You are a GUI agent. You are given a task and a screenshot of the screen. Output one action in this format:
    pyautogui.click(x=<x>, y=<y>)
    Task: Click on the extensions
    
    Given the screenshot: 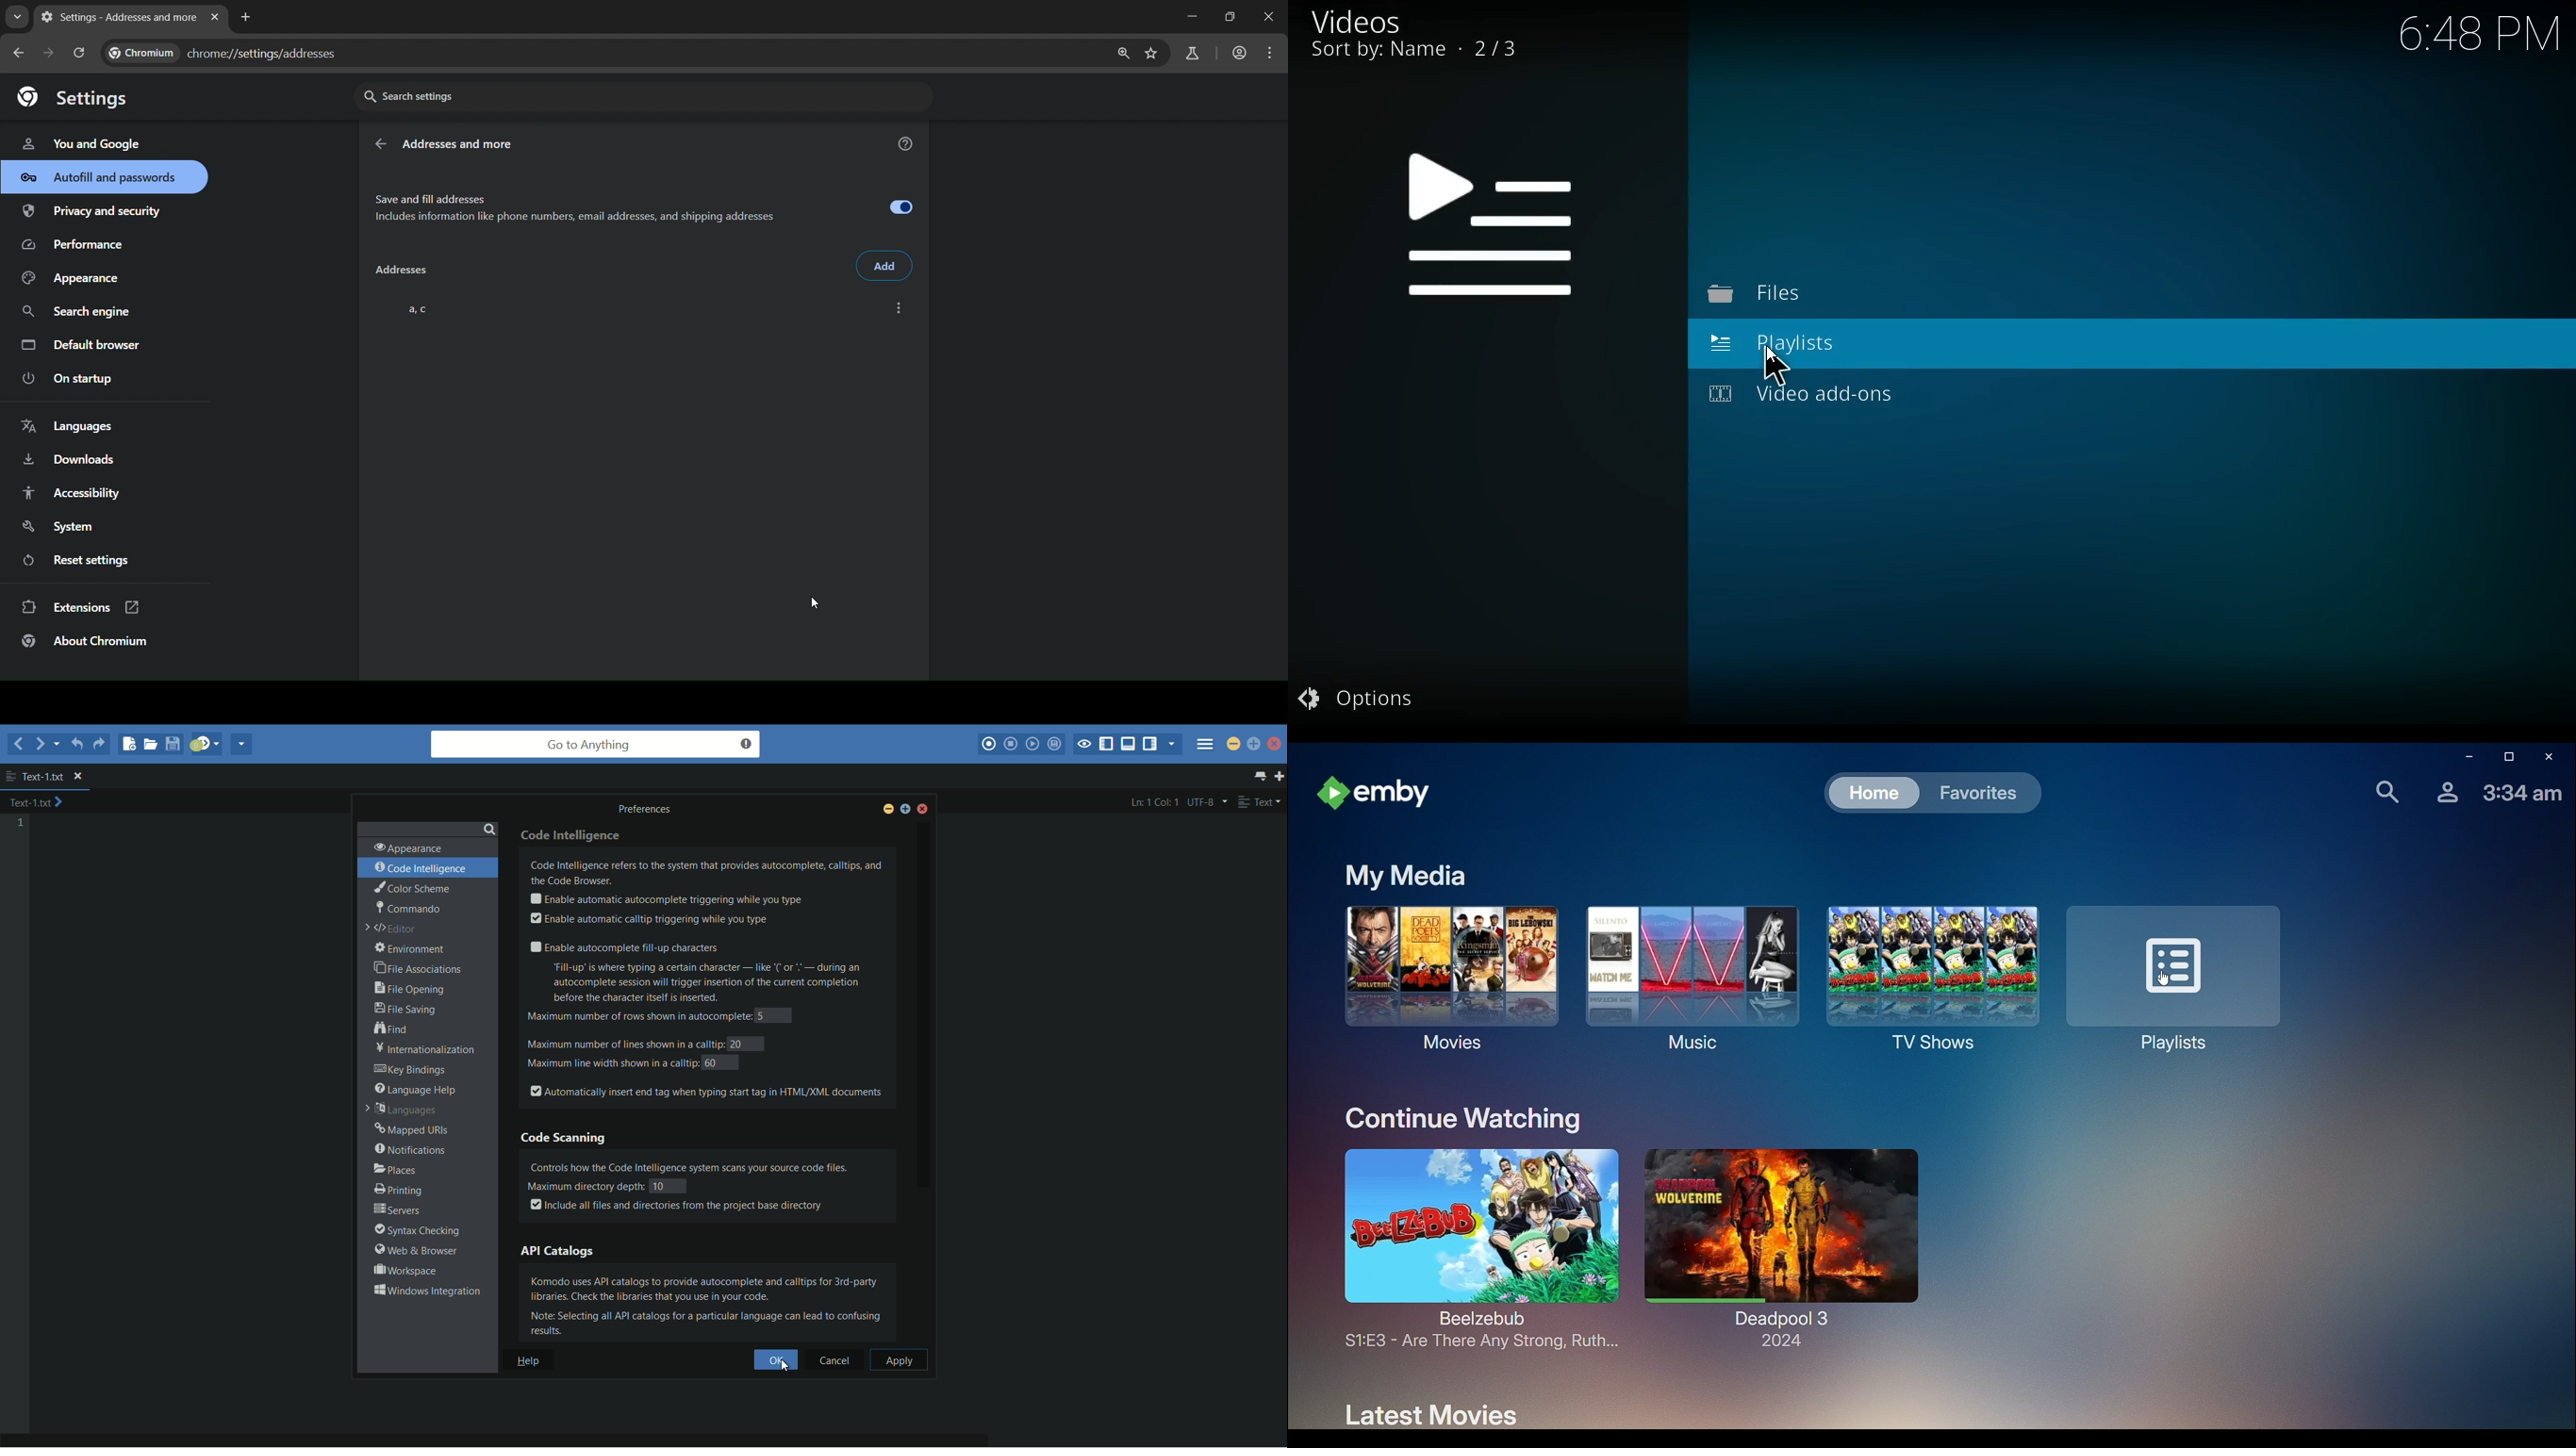 What is the action you would take?
    pyautogui.click(x=81, y=606)
    